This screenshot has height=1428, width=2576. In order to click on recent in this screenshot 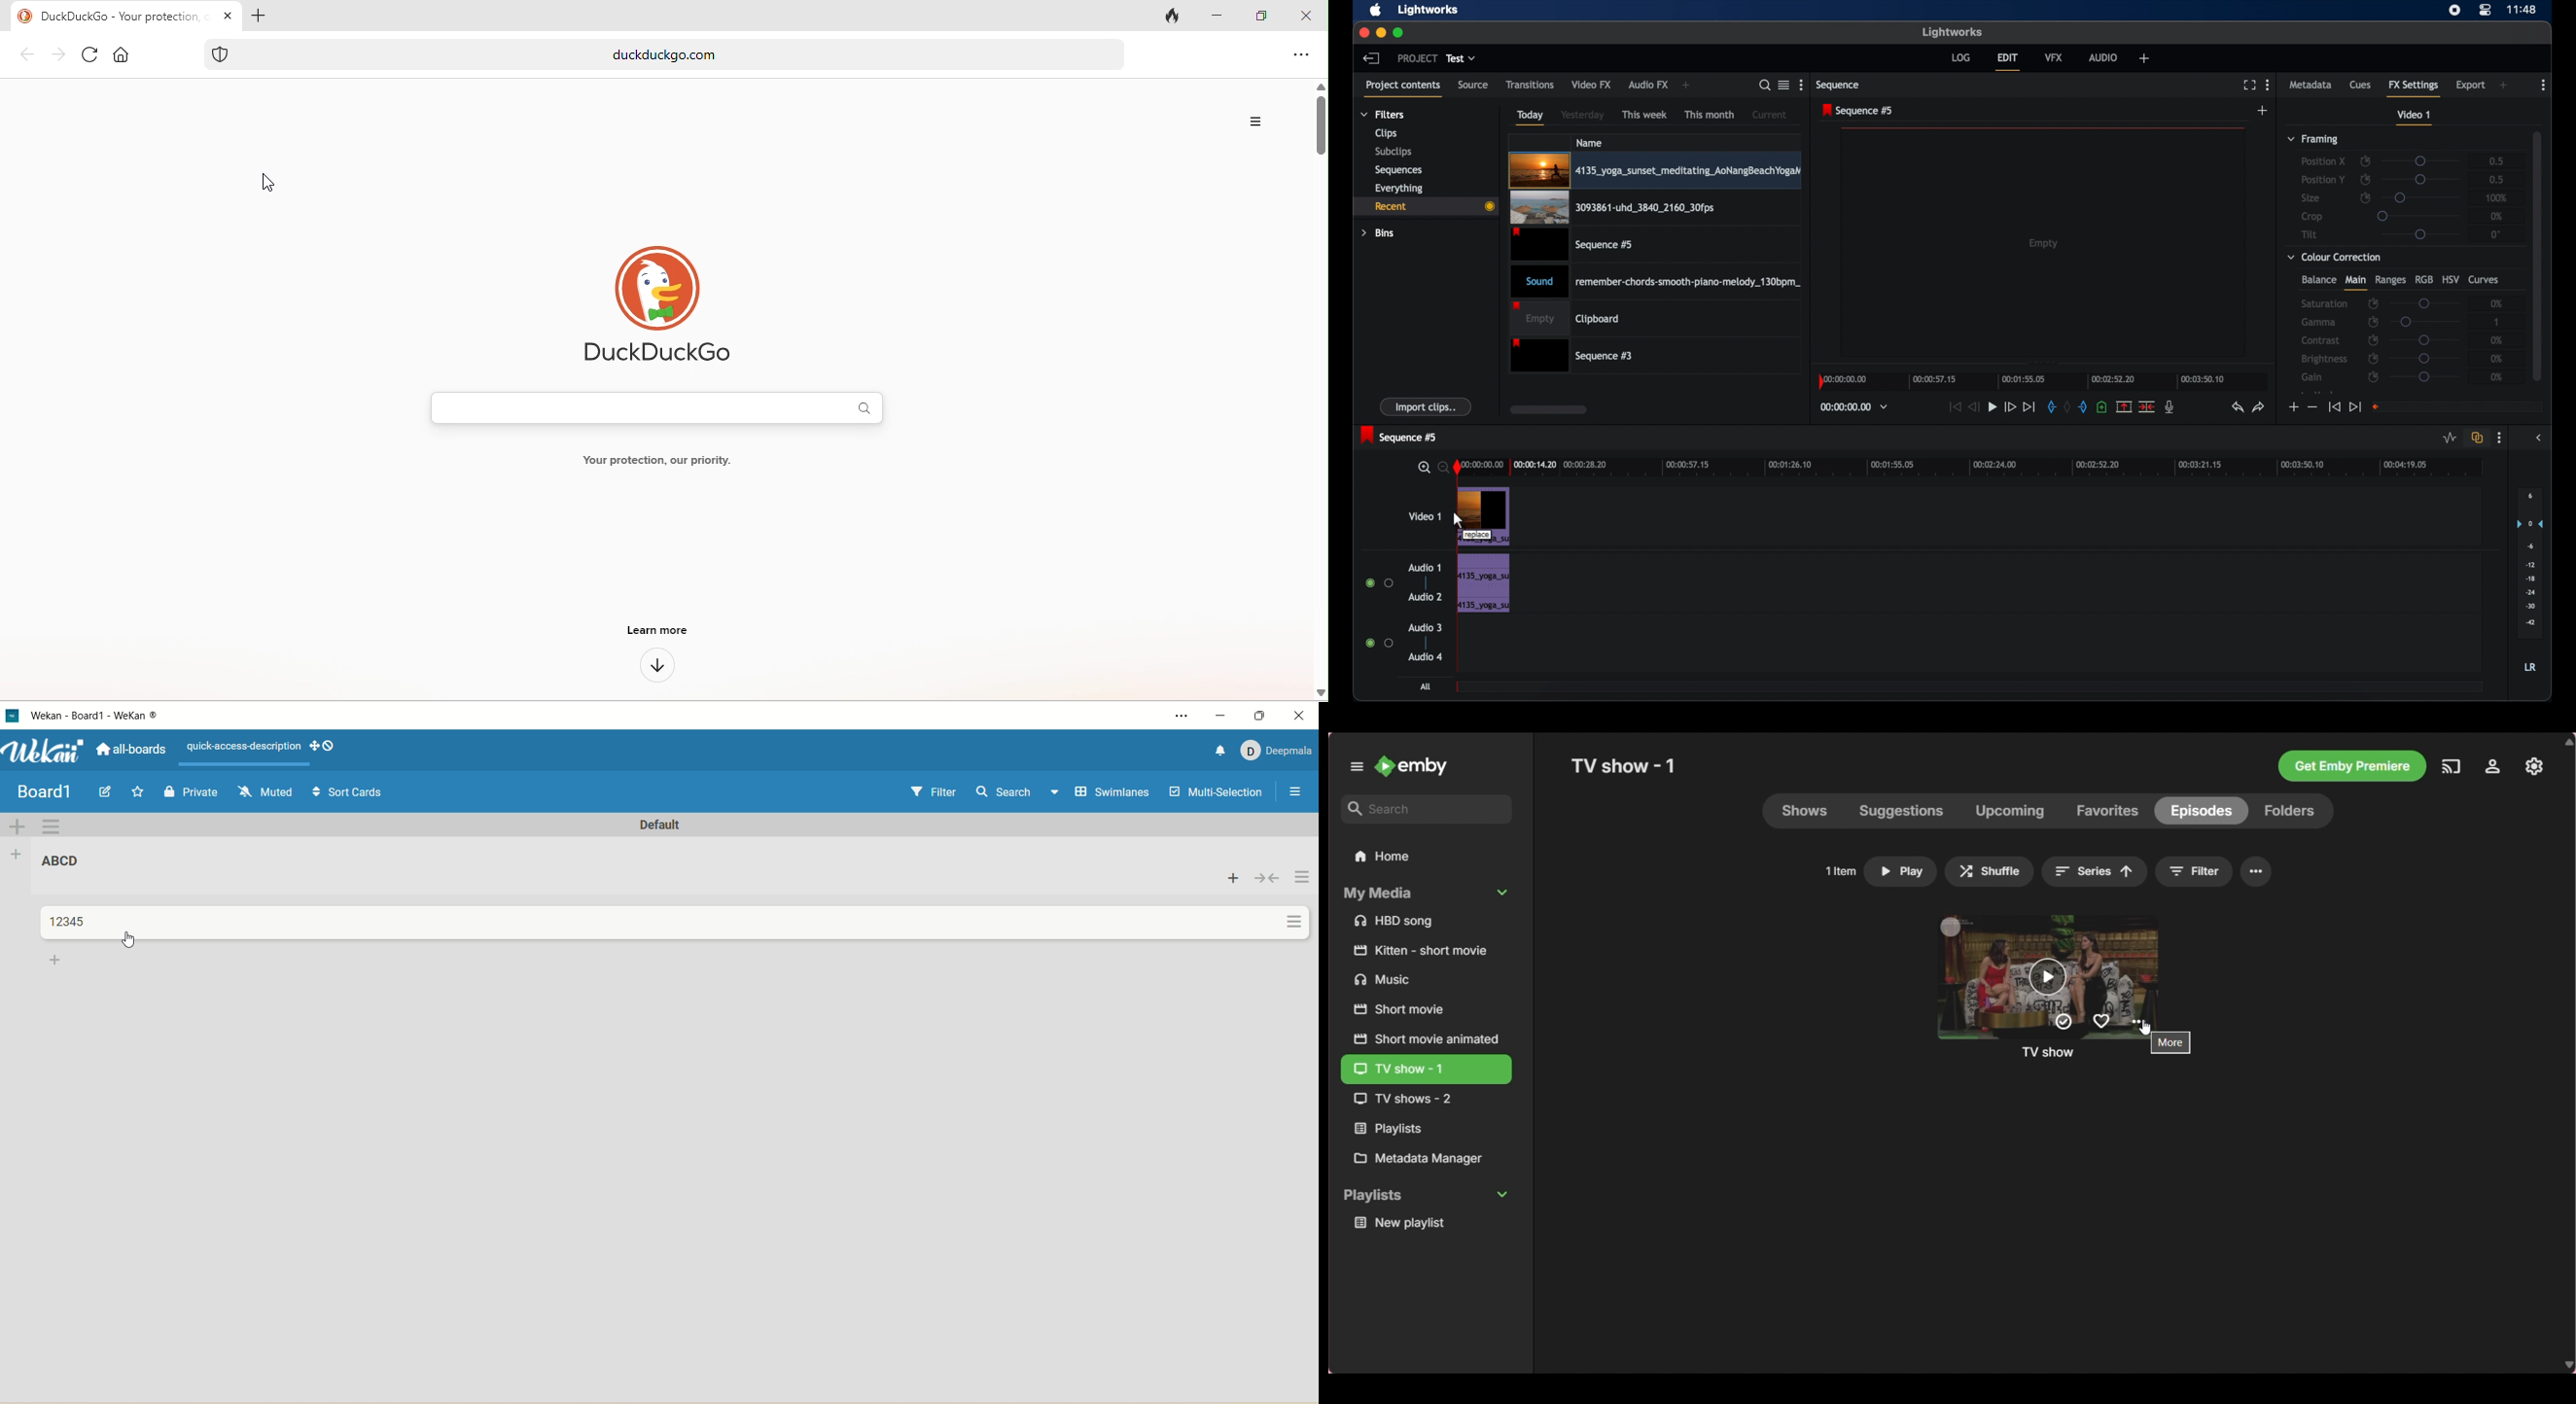, I will do `click(1425, 206)`.